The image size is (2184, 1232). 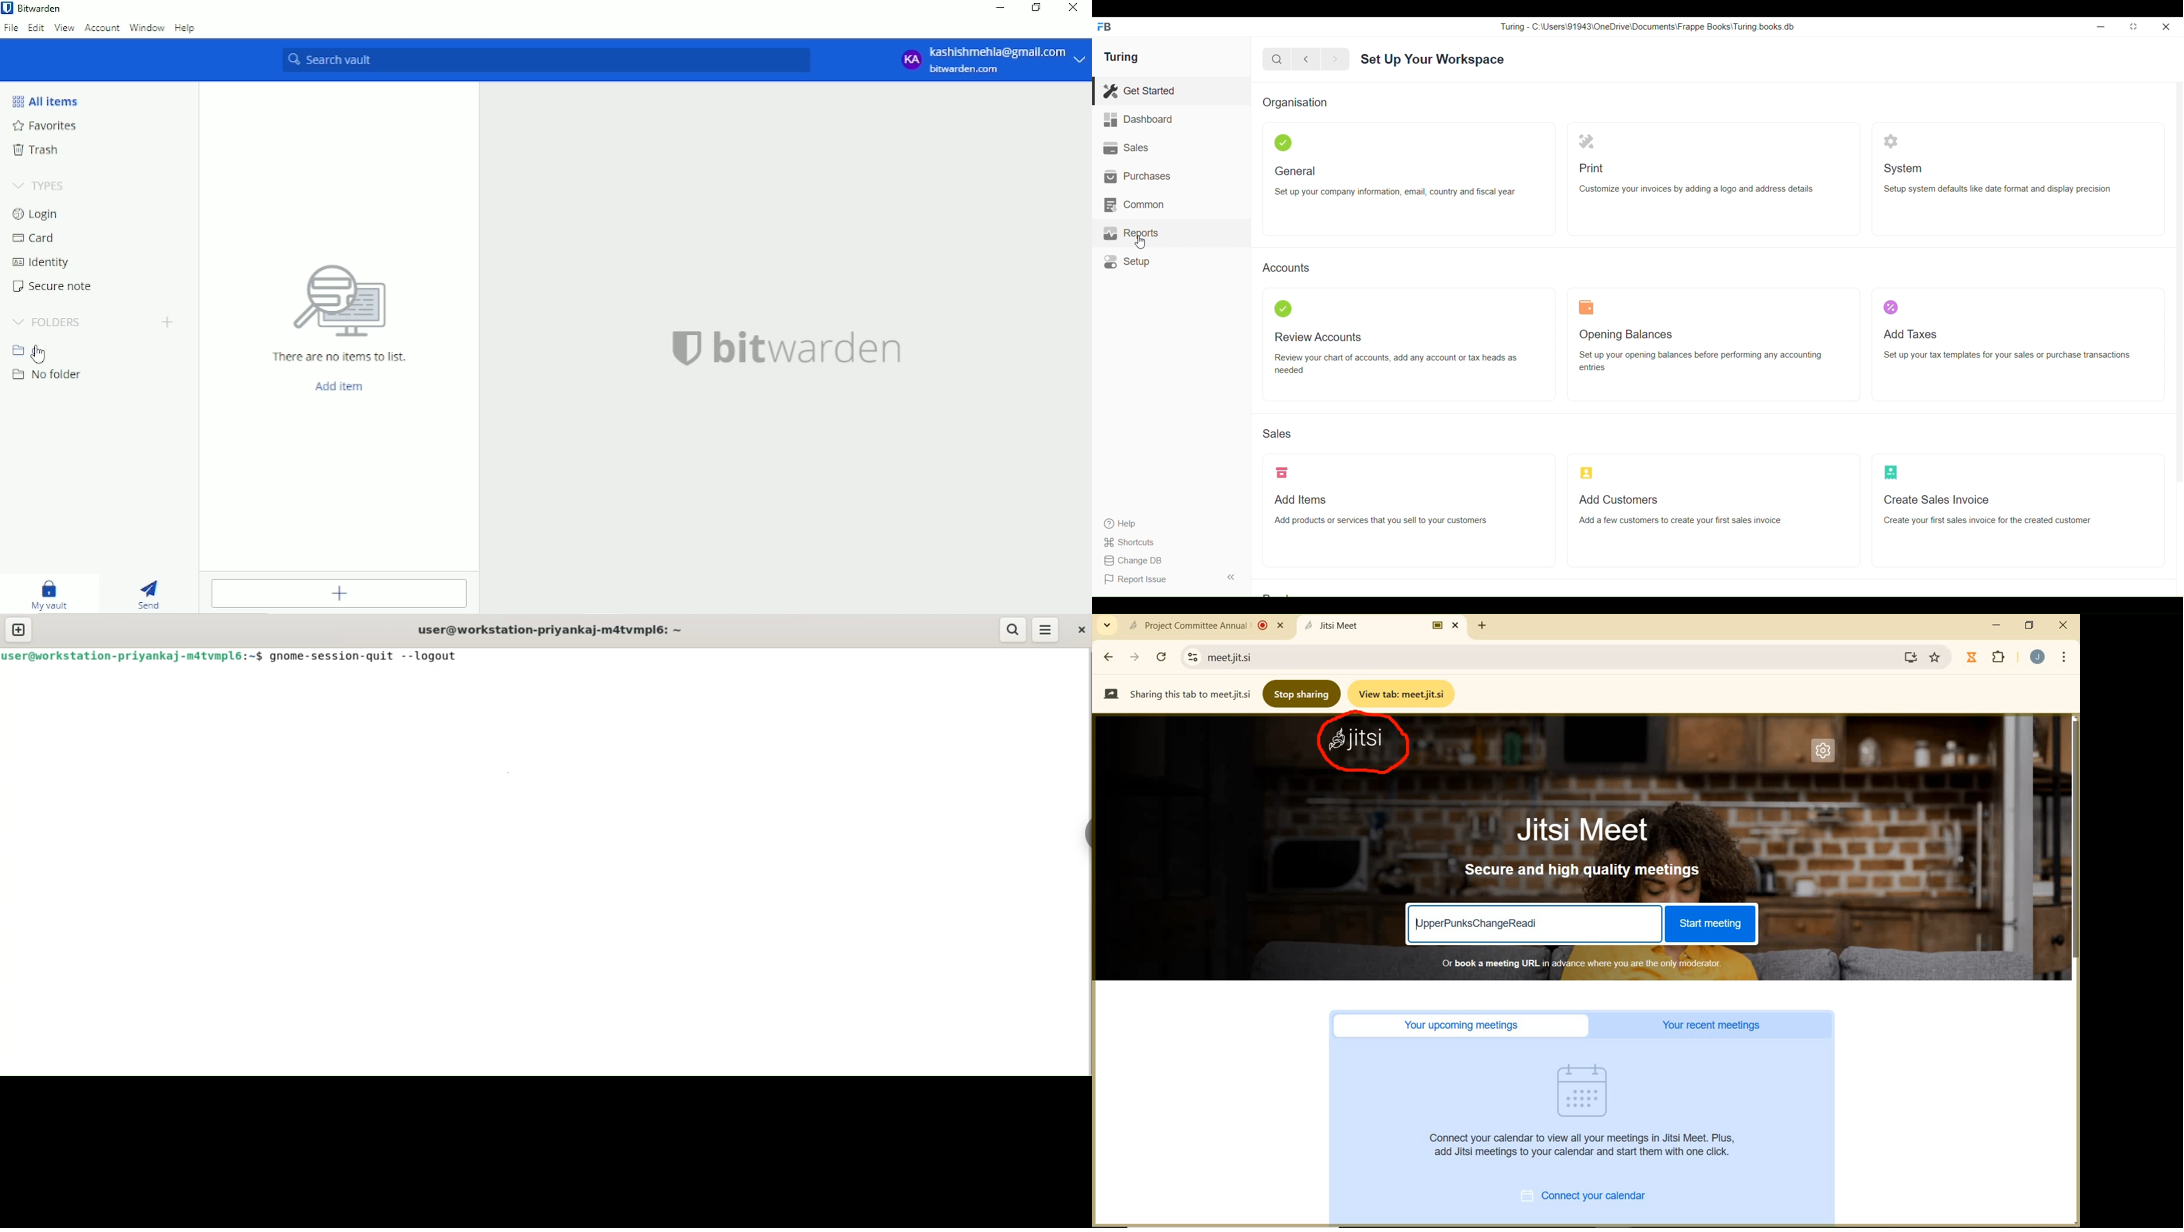 I want to click on Accounts, so click(x=1286, y=267).